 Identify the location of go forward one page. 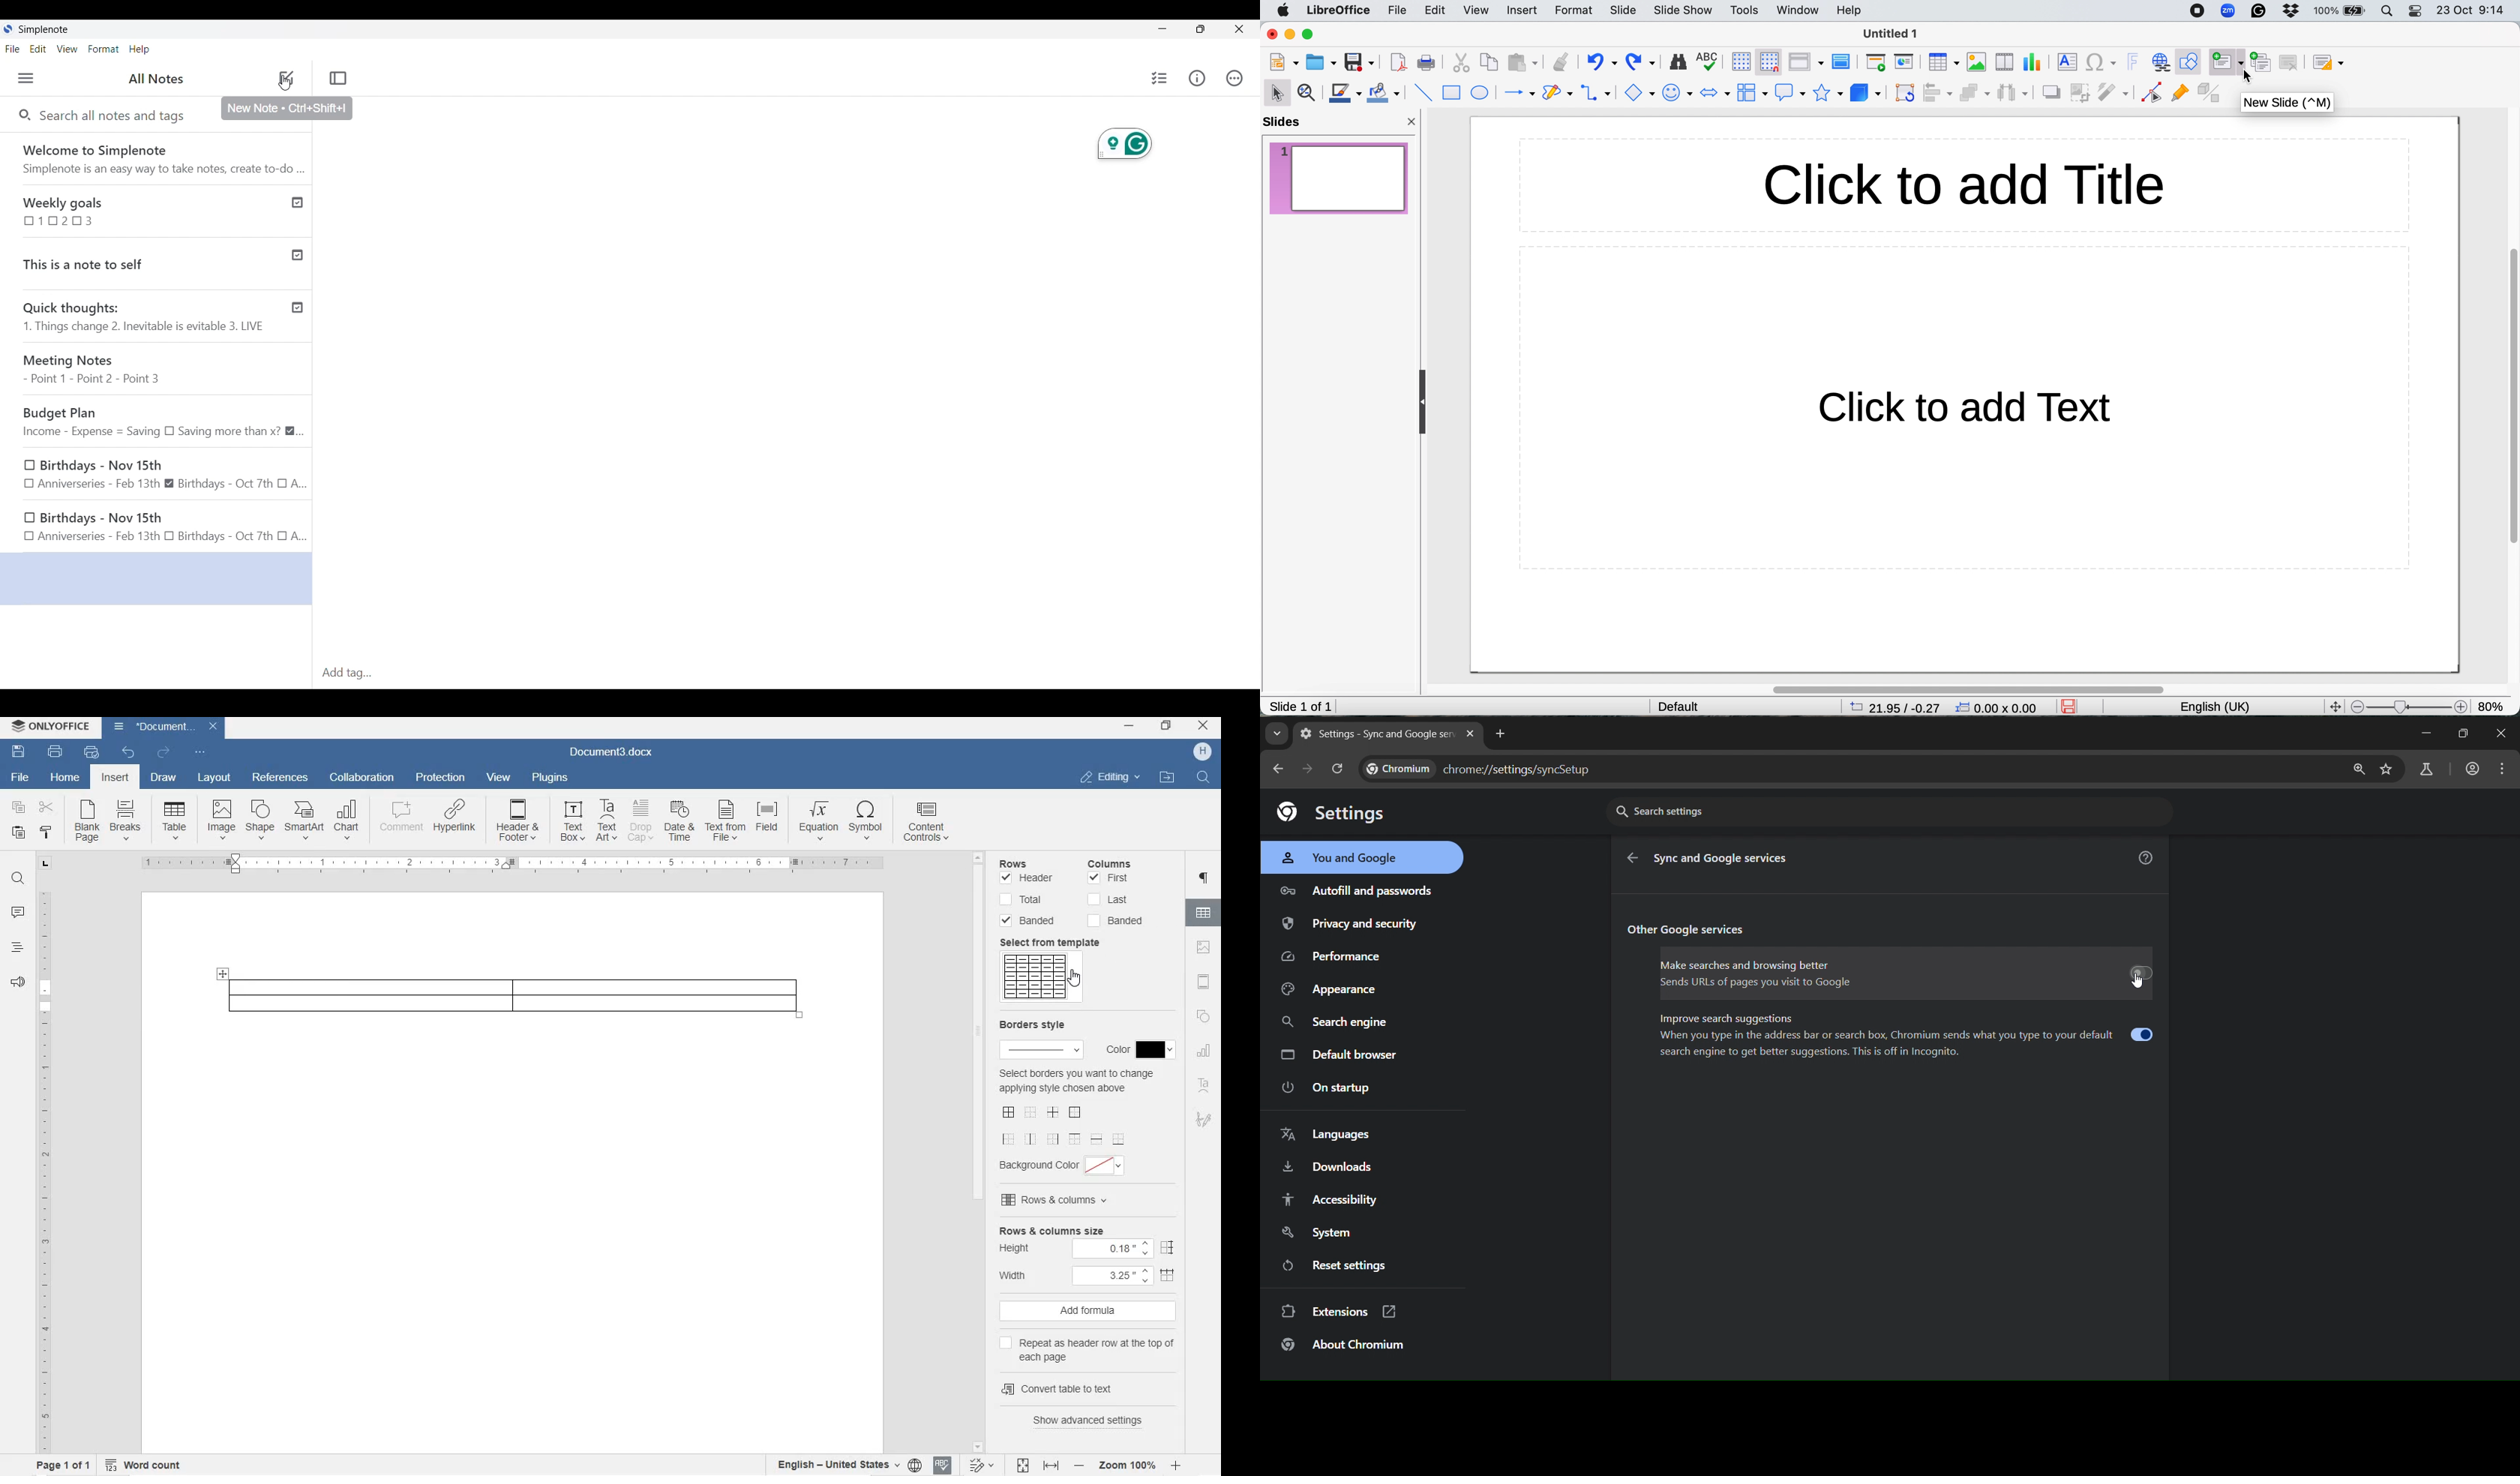
(1311, 771).